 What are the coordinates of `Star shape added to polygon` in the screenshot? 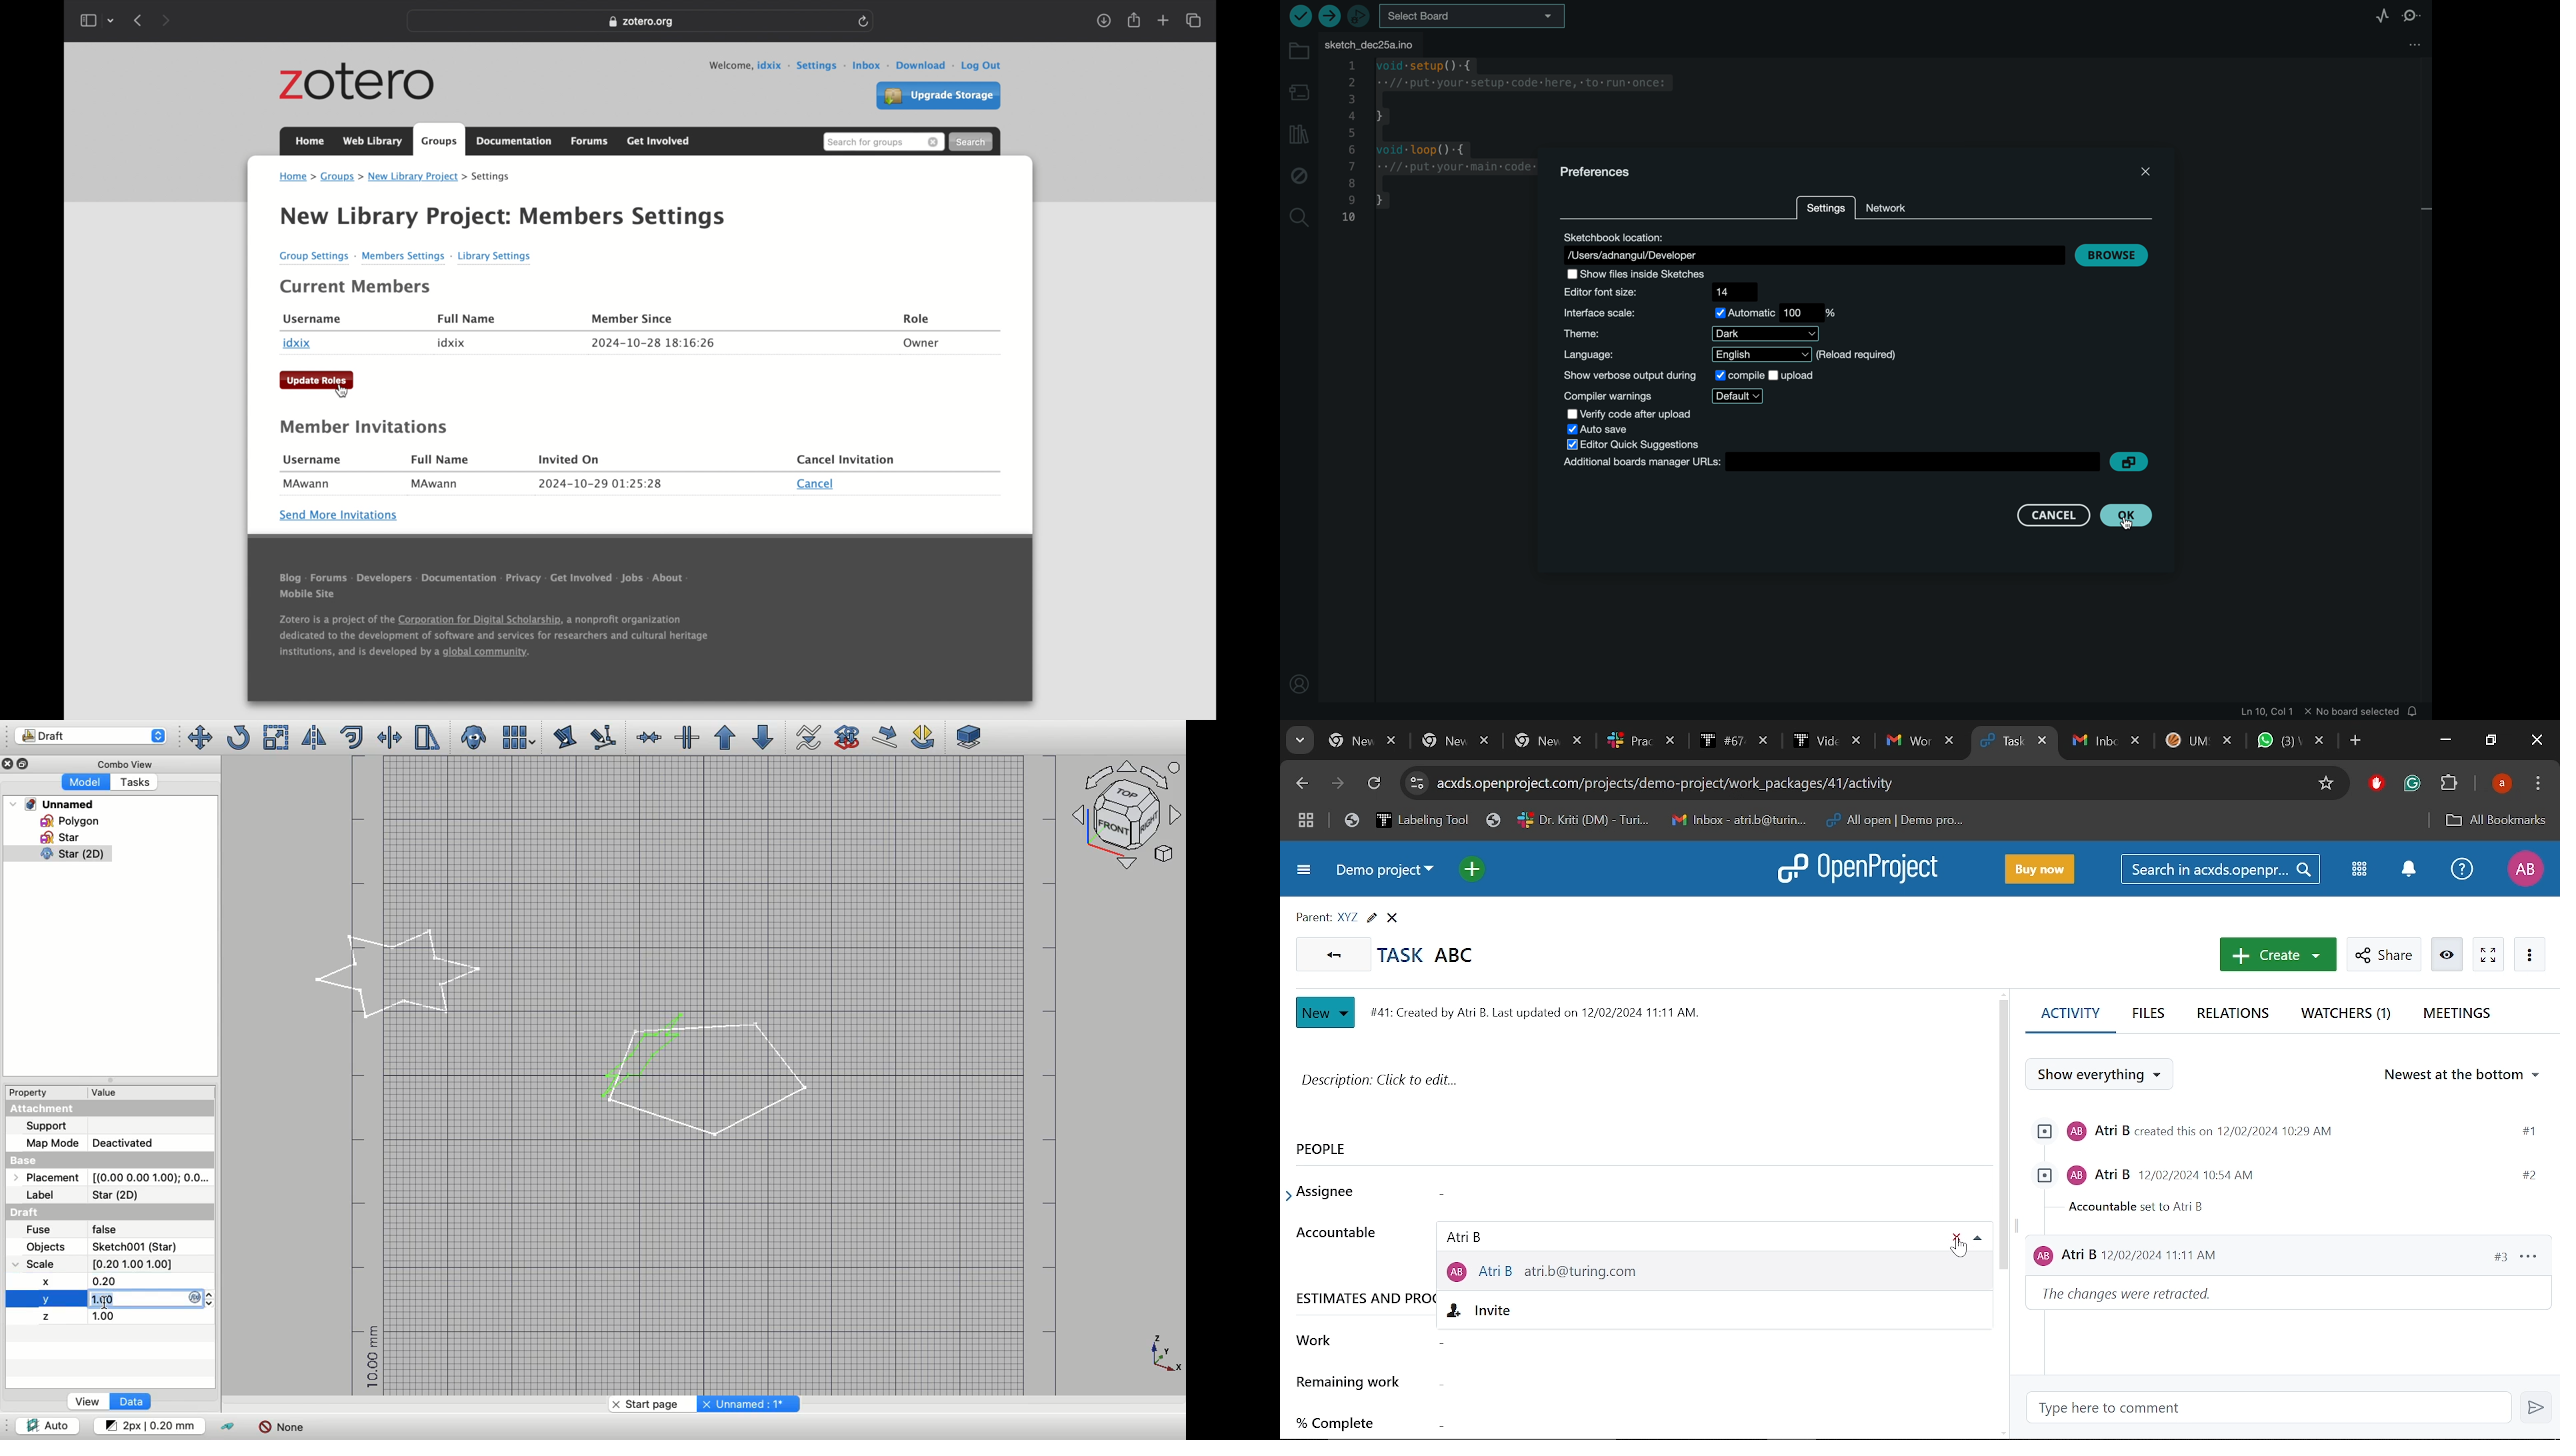 It's located at (701, 1063).